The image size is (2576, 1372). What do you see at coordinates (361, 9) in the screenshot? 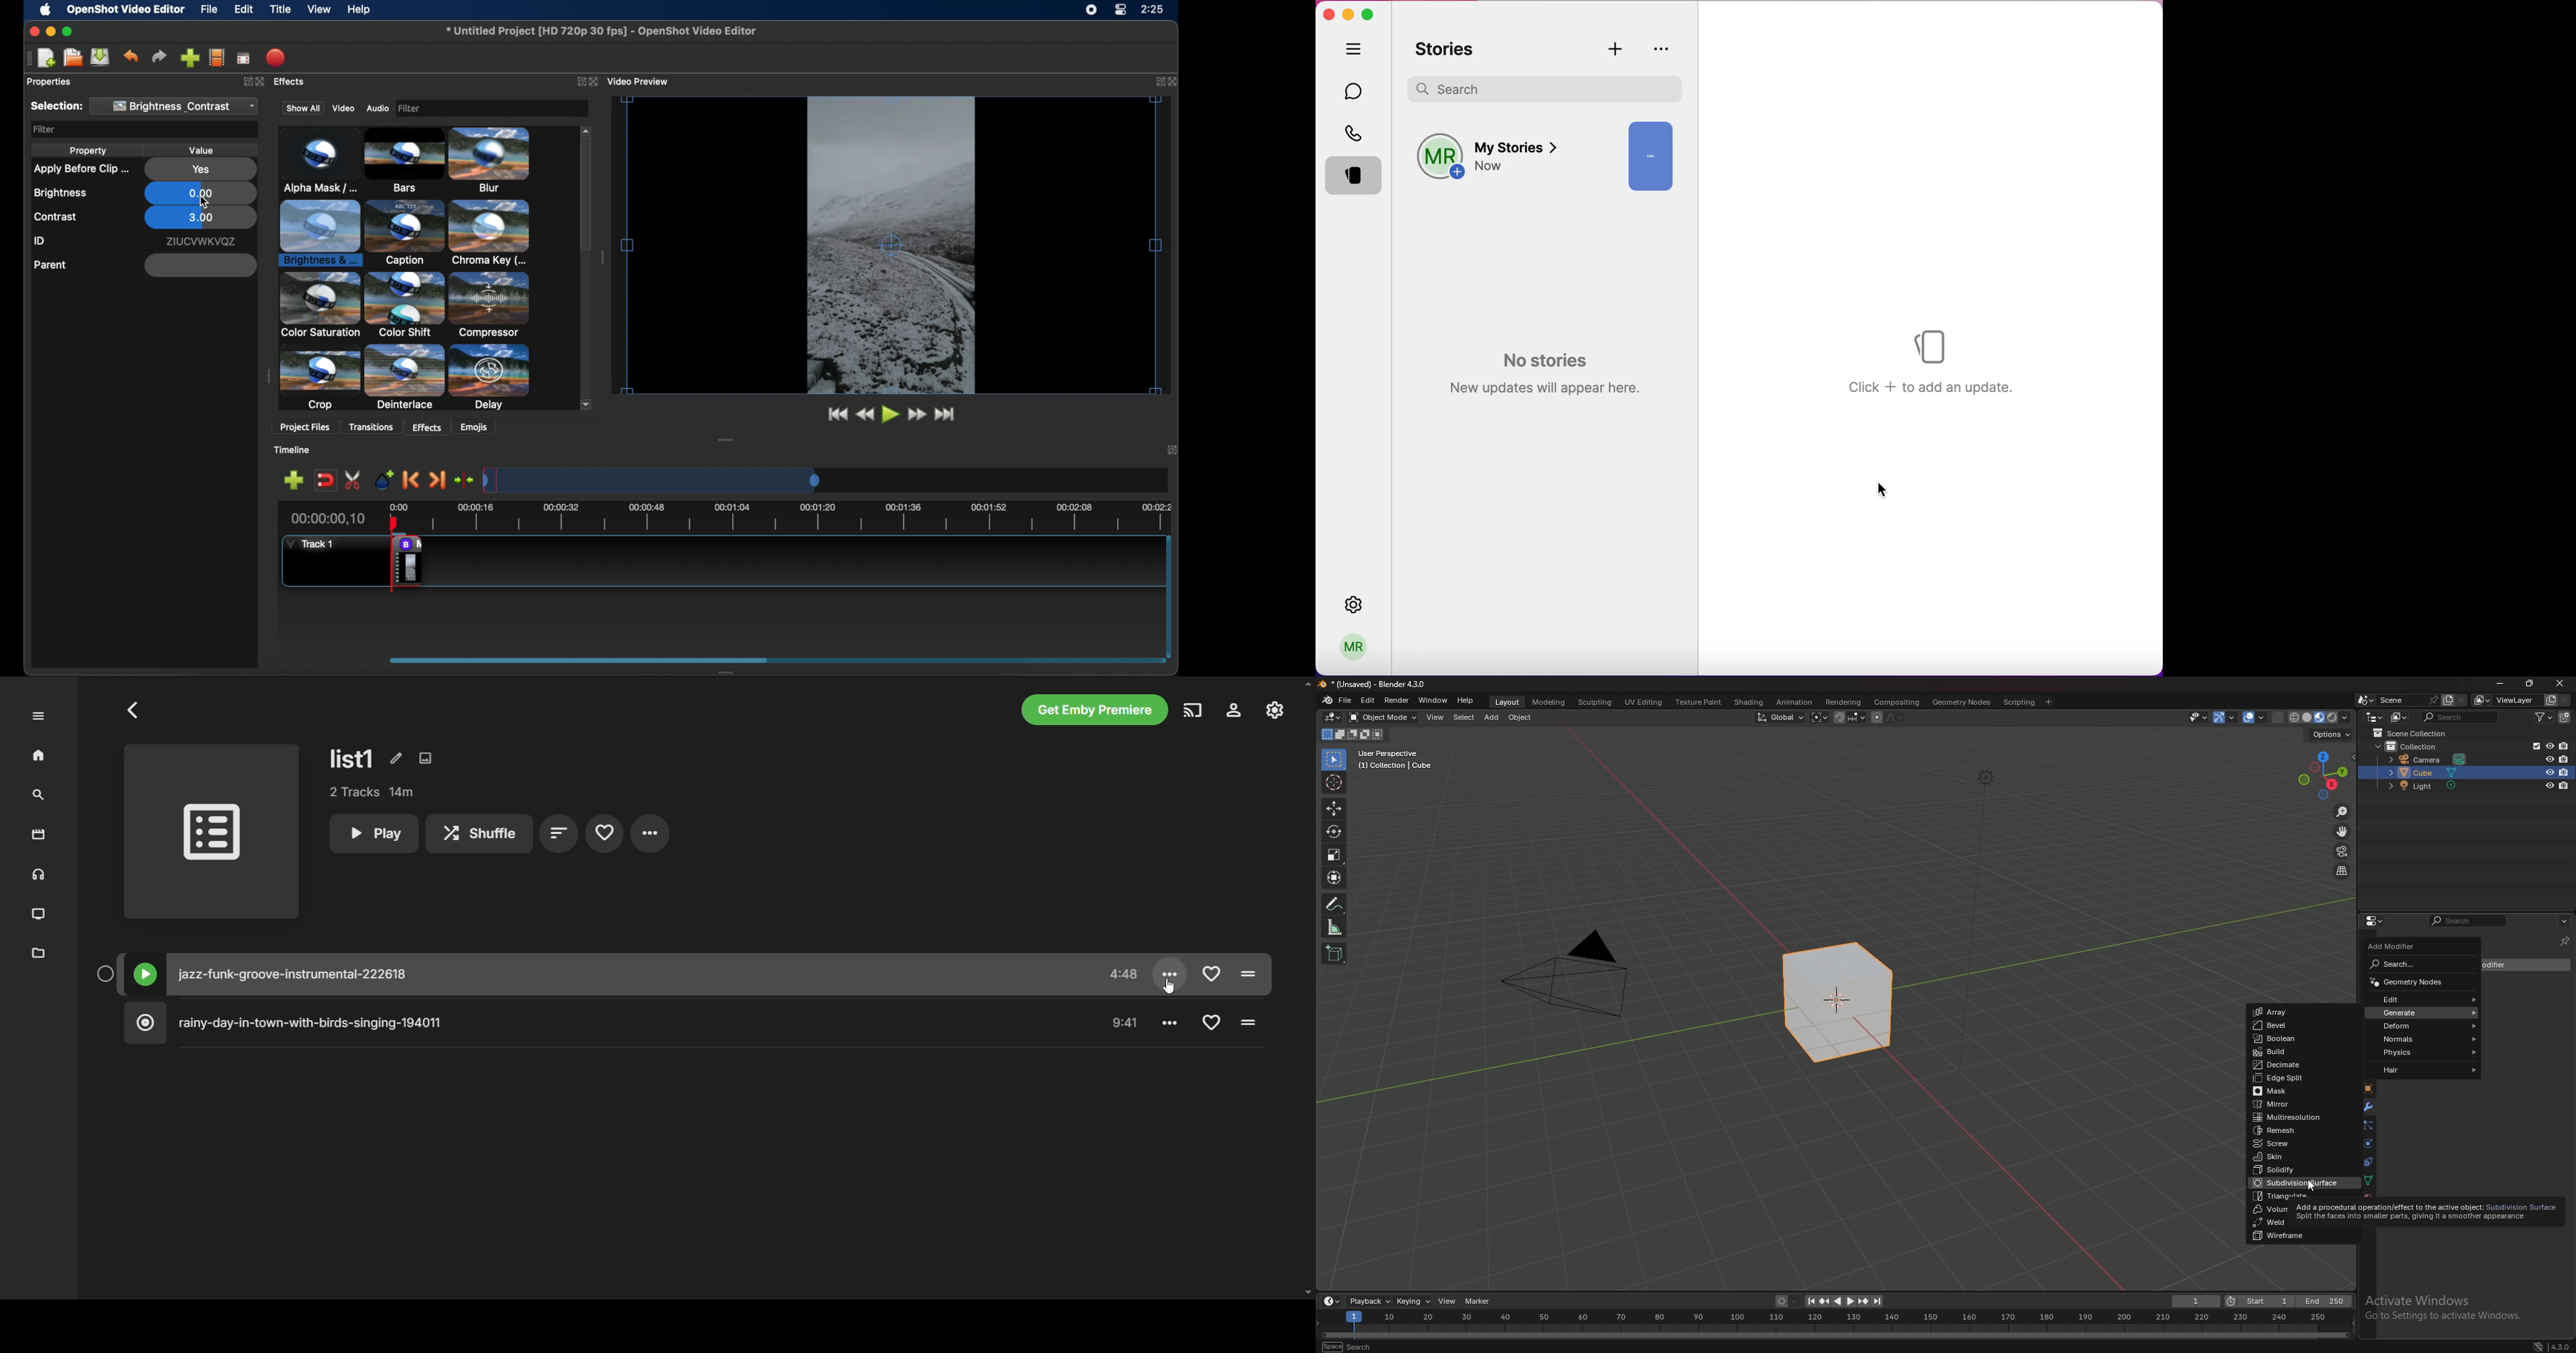
I see `help` at bounding box center [361, 9].